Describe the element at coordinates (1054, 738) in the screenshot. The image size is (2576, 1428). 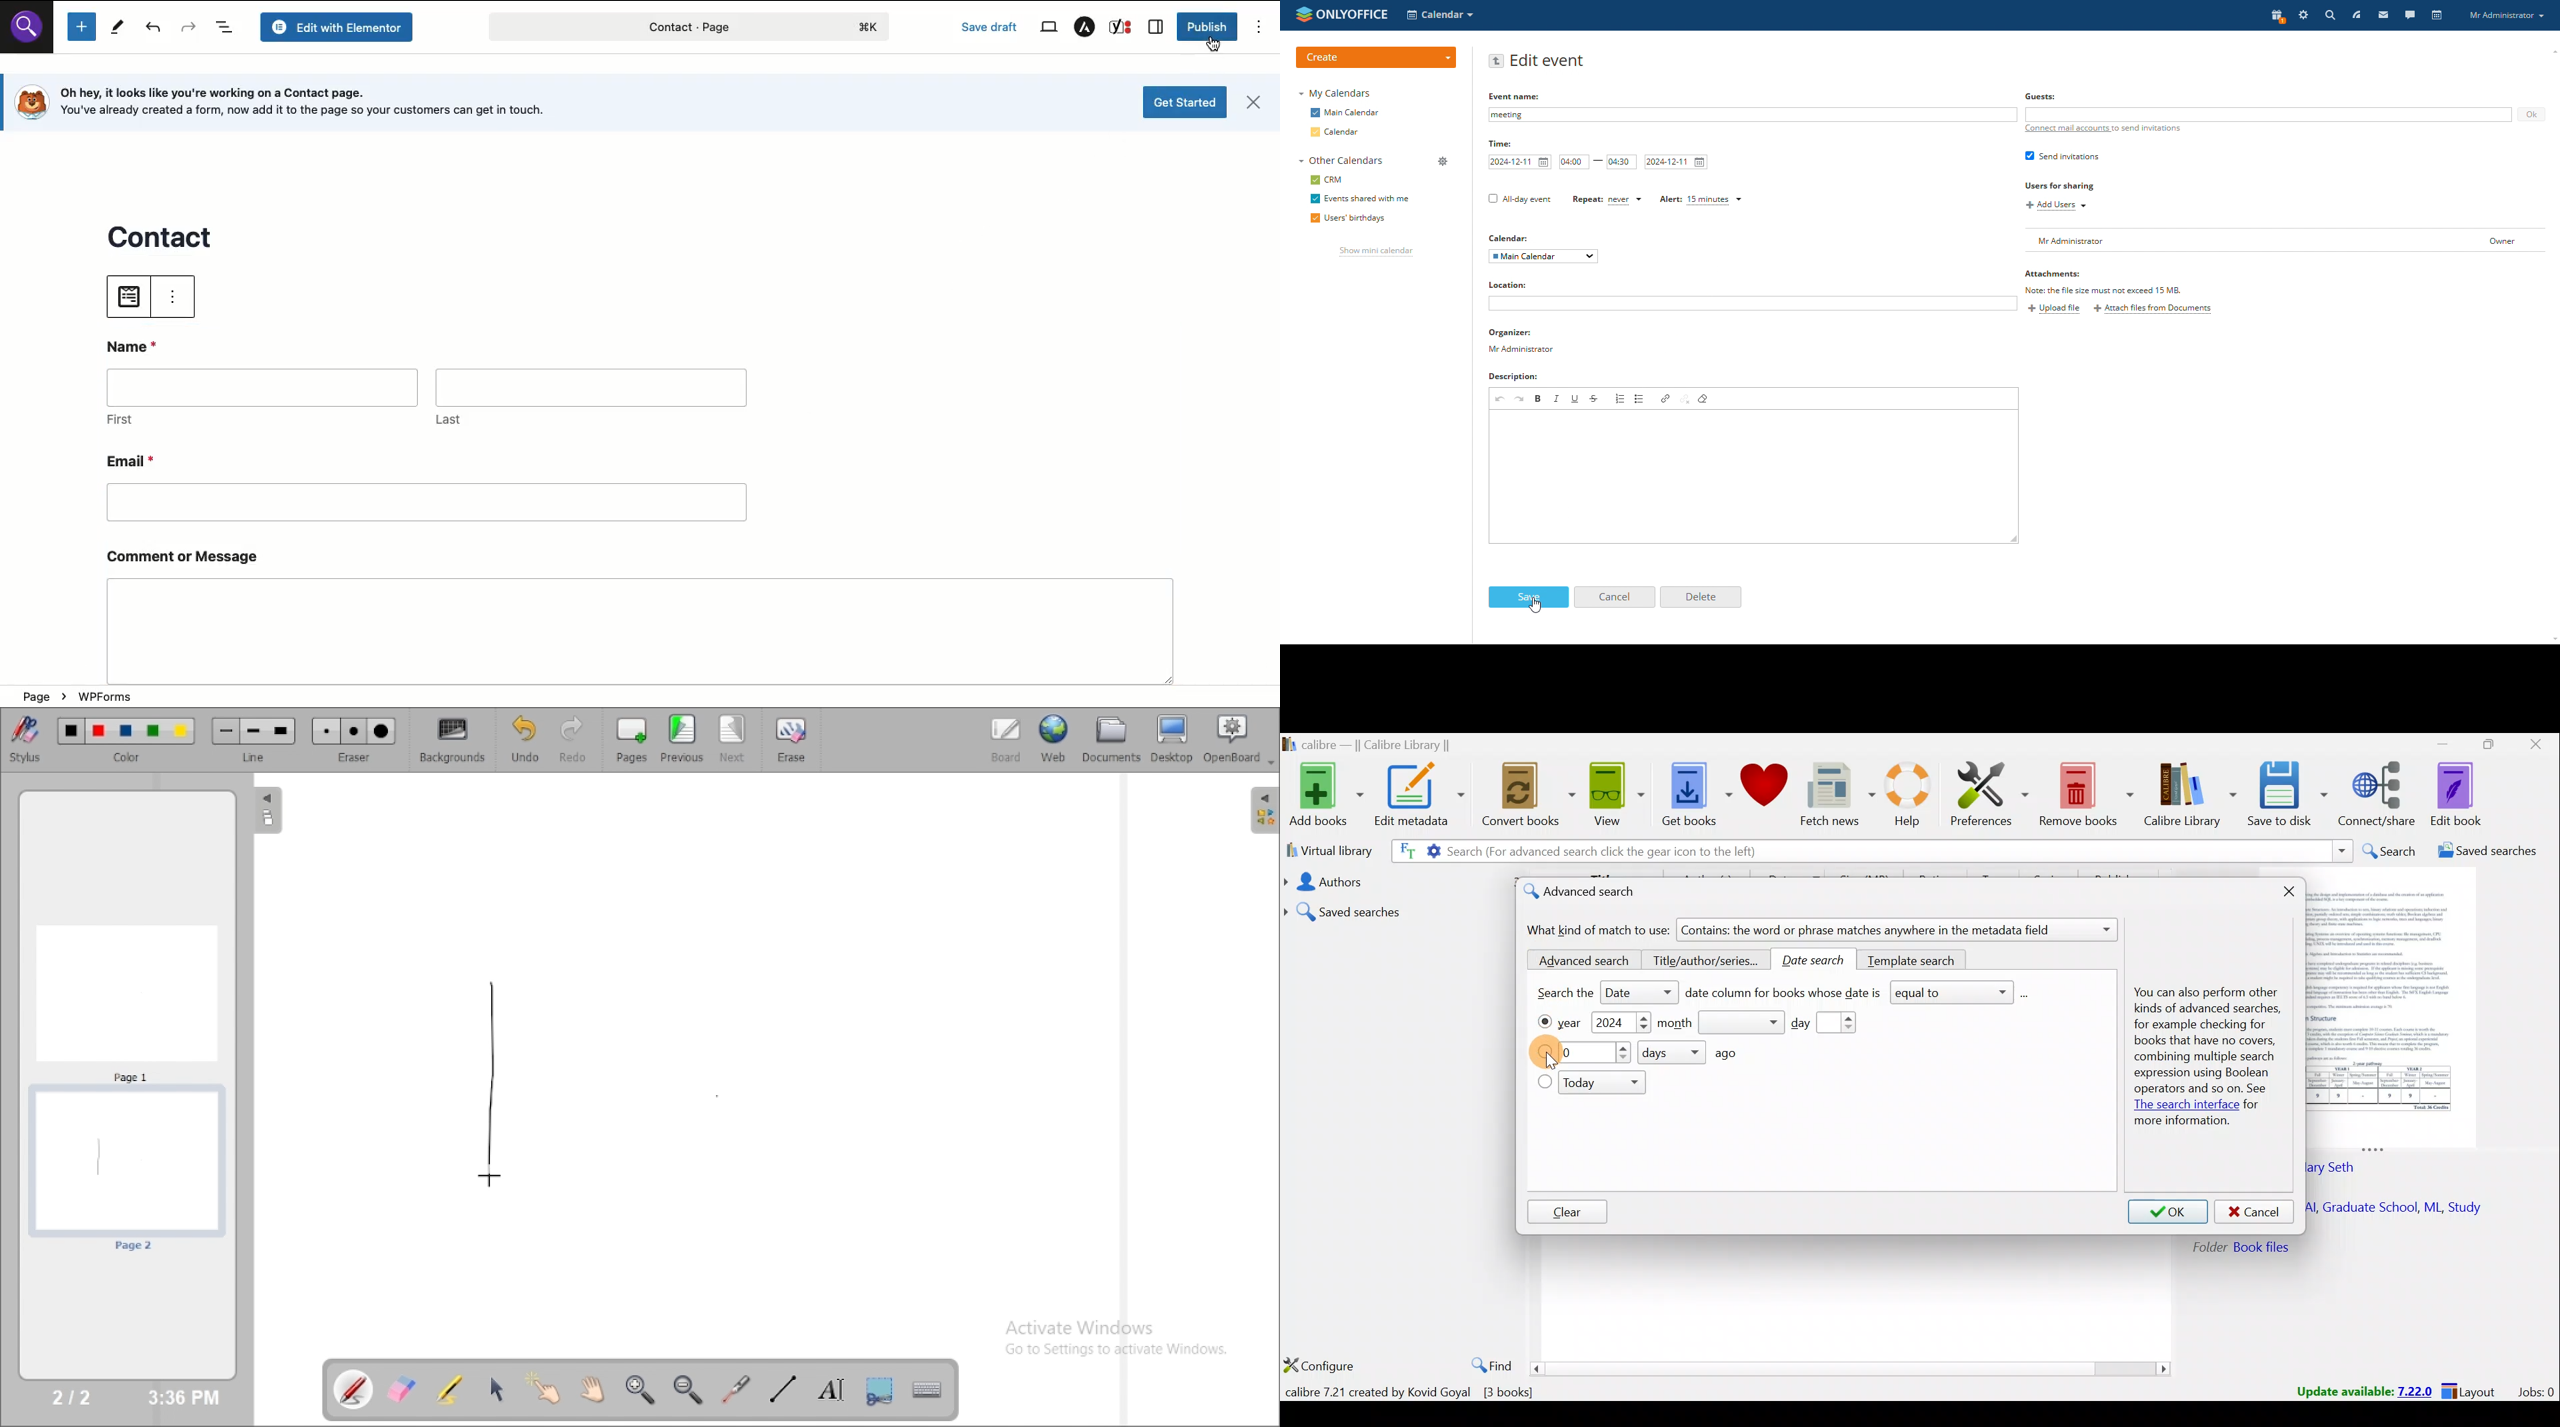
I see `web` at that location.